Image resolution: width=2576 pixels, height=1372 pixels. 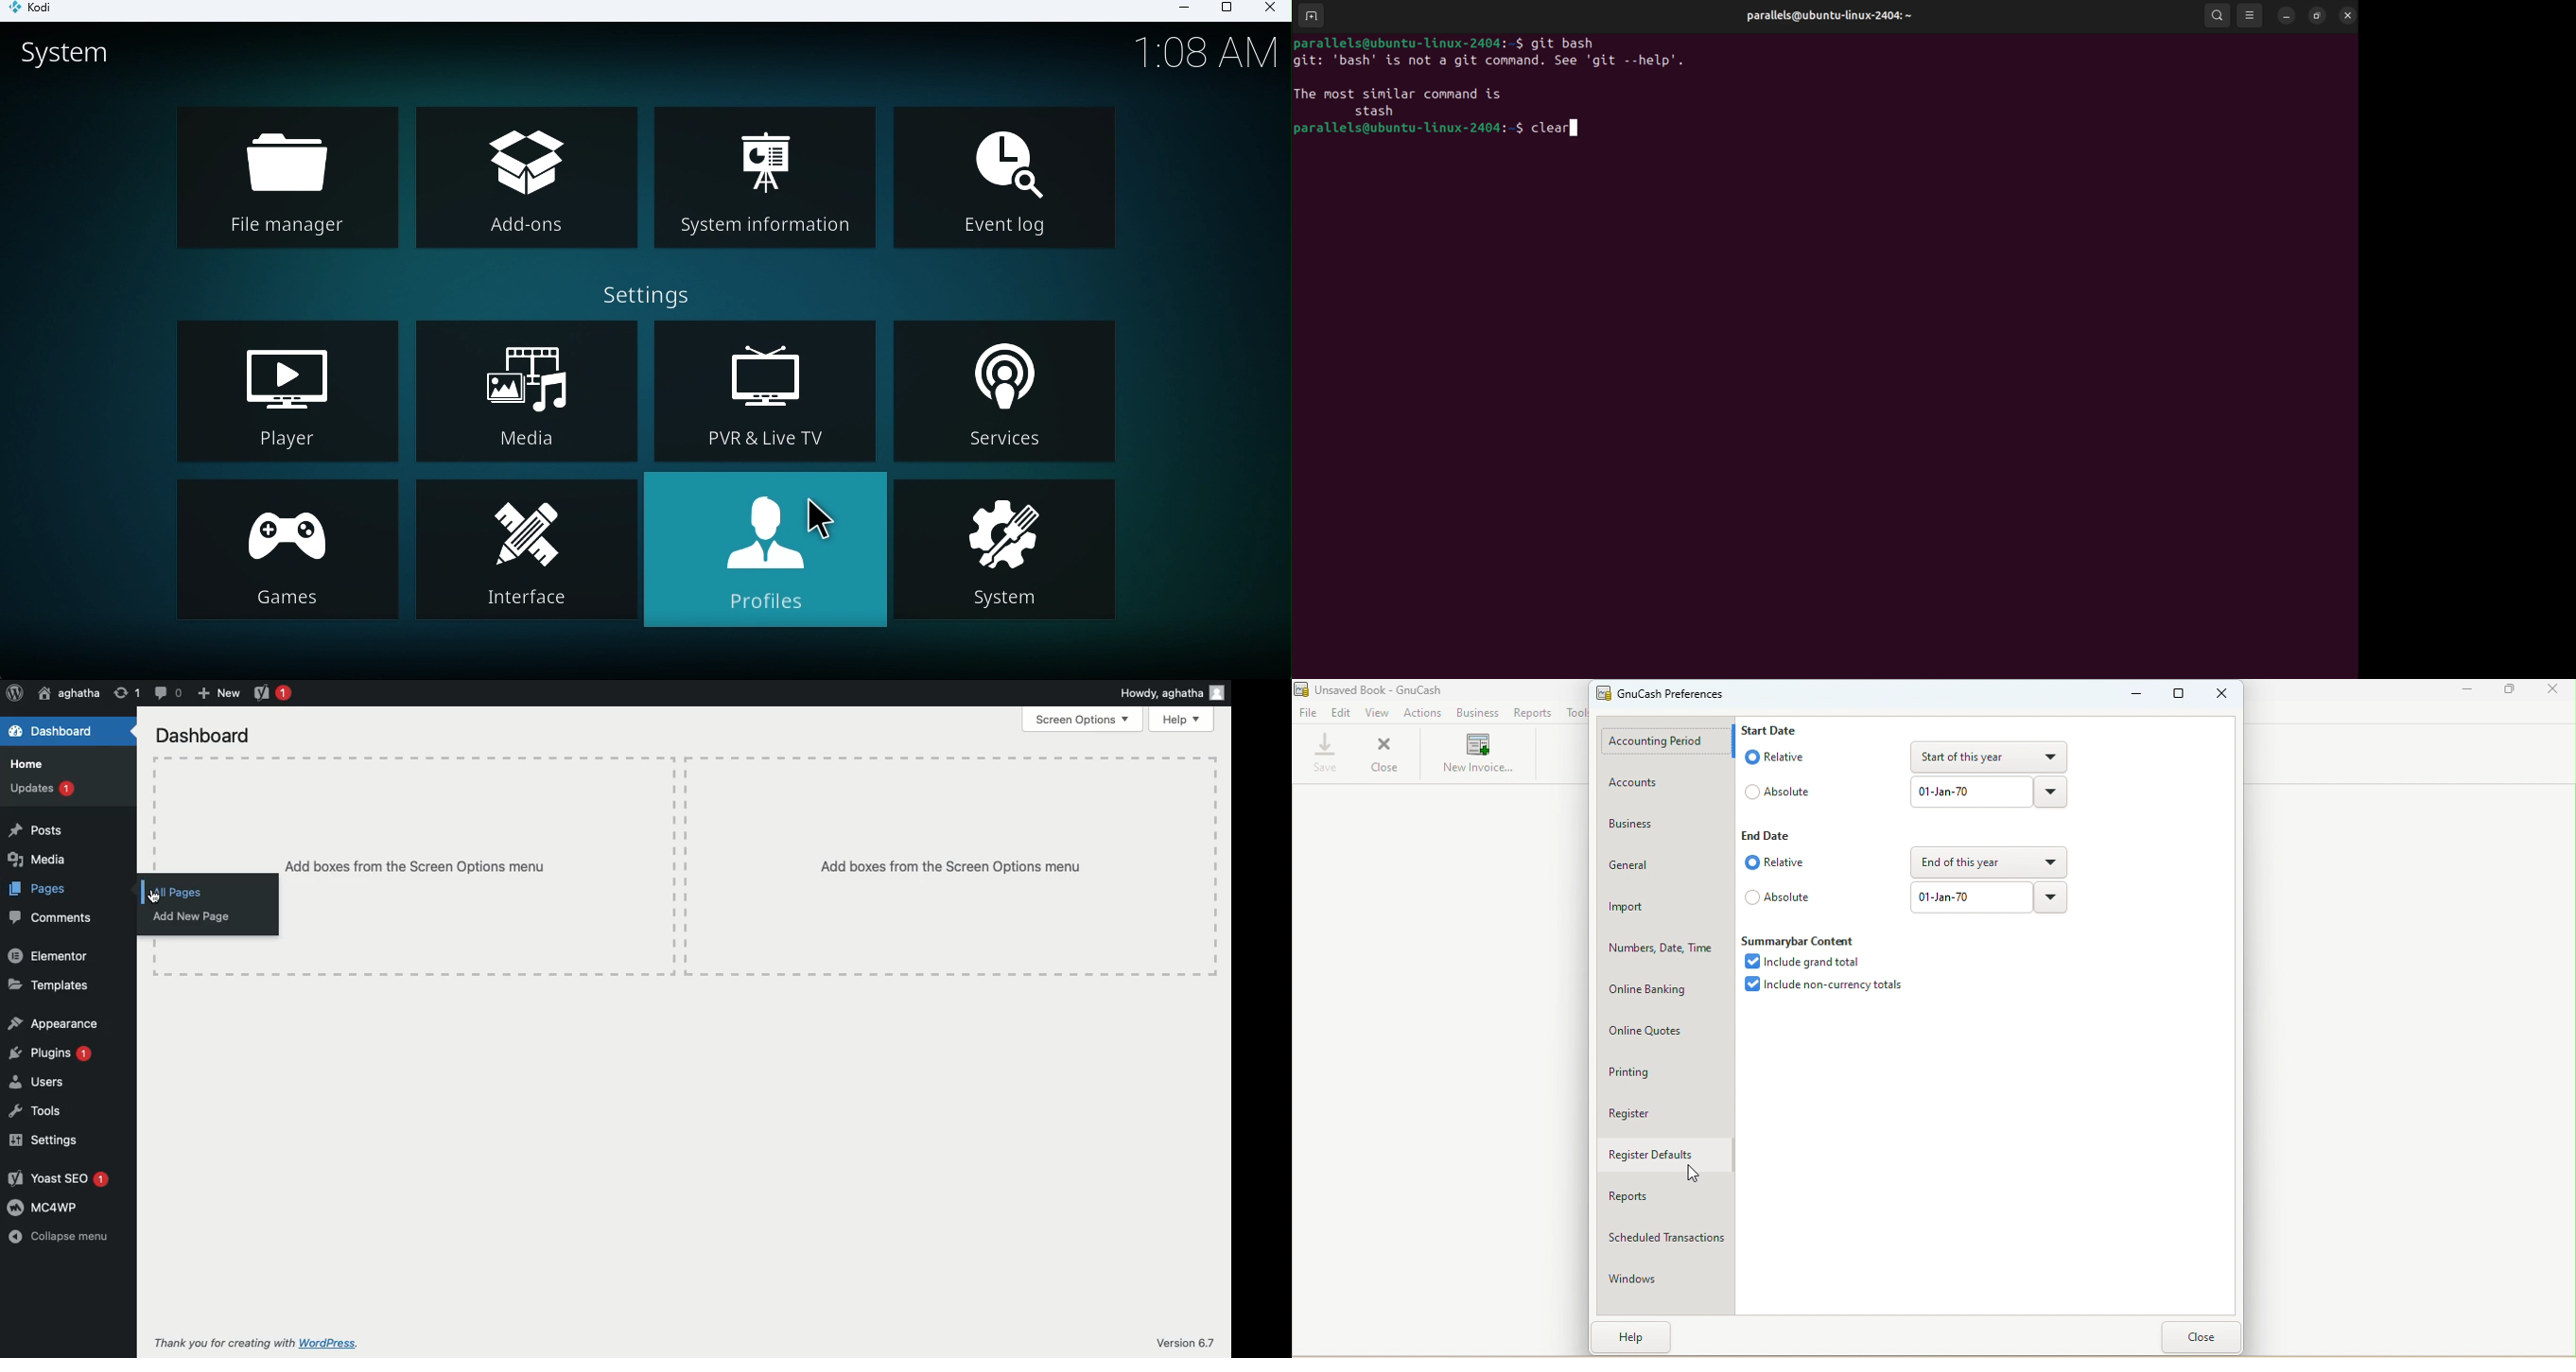 What do you see at coordinates (1659, 989) in the screenshot?
I see `Online banking` at bounding box center [1659, 989].